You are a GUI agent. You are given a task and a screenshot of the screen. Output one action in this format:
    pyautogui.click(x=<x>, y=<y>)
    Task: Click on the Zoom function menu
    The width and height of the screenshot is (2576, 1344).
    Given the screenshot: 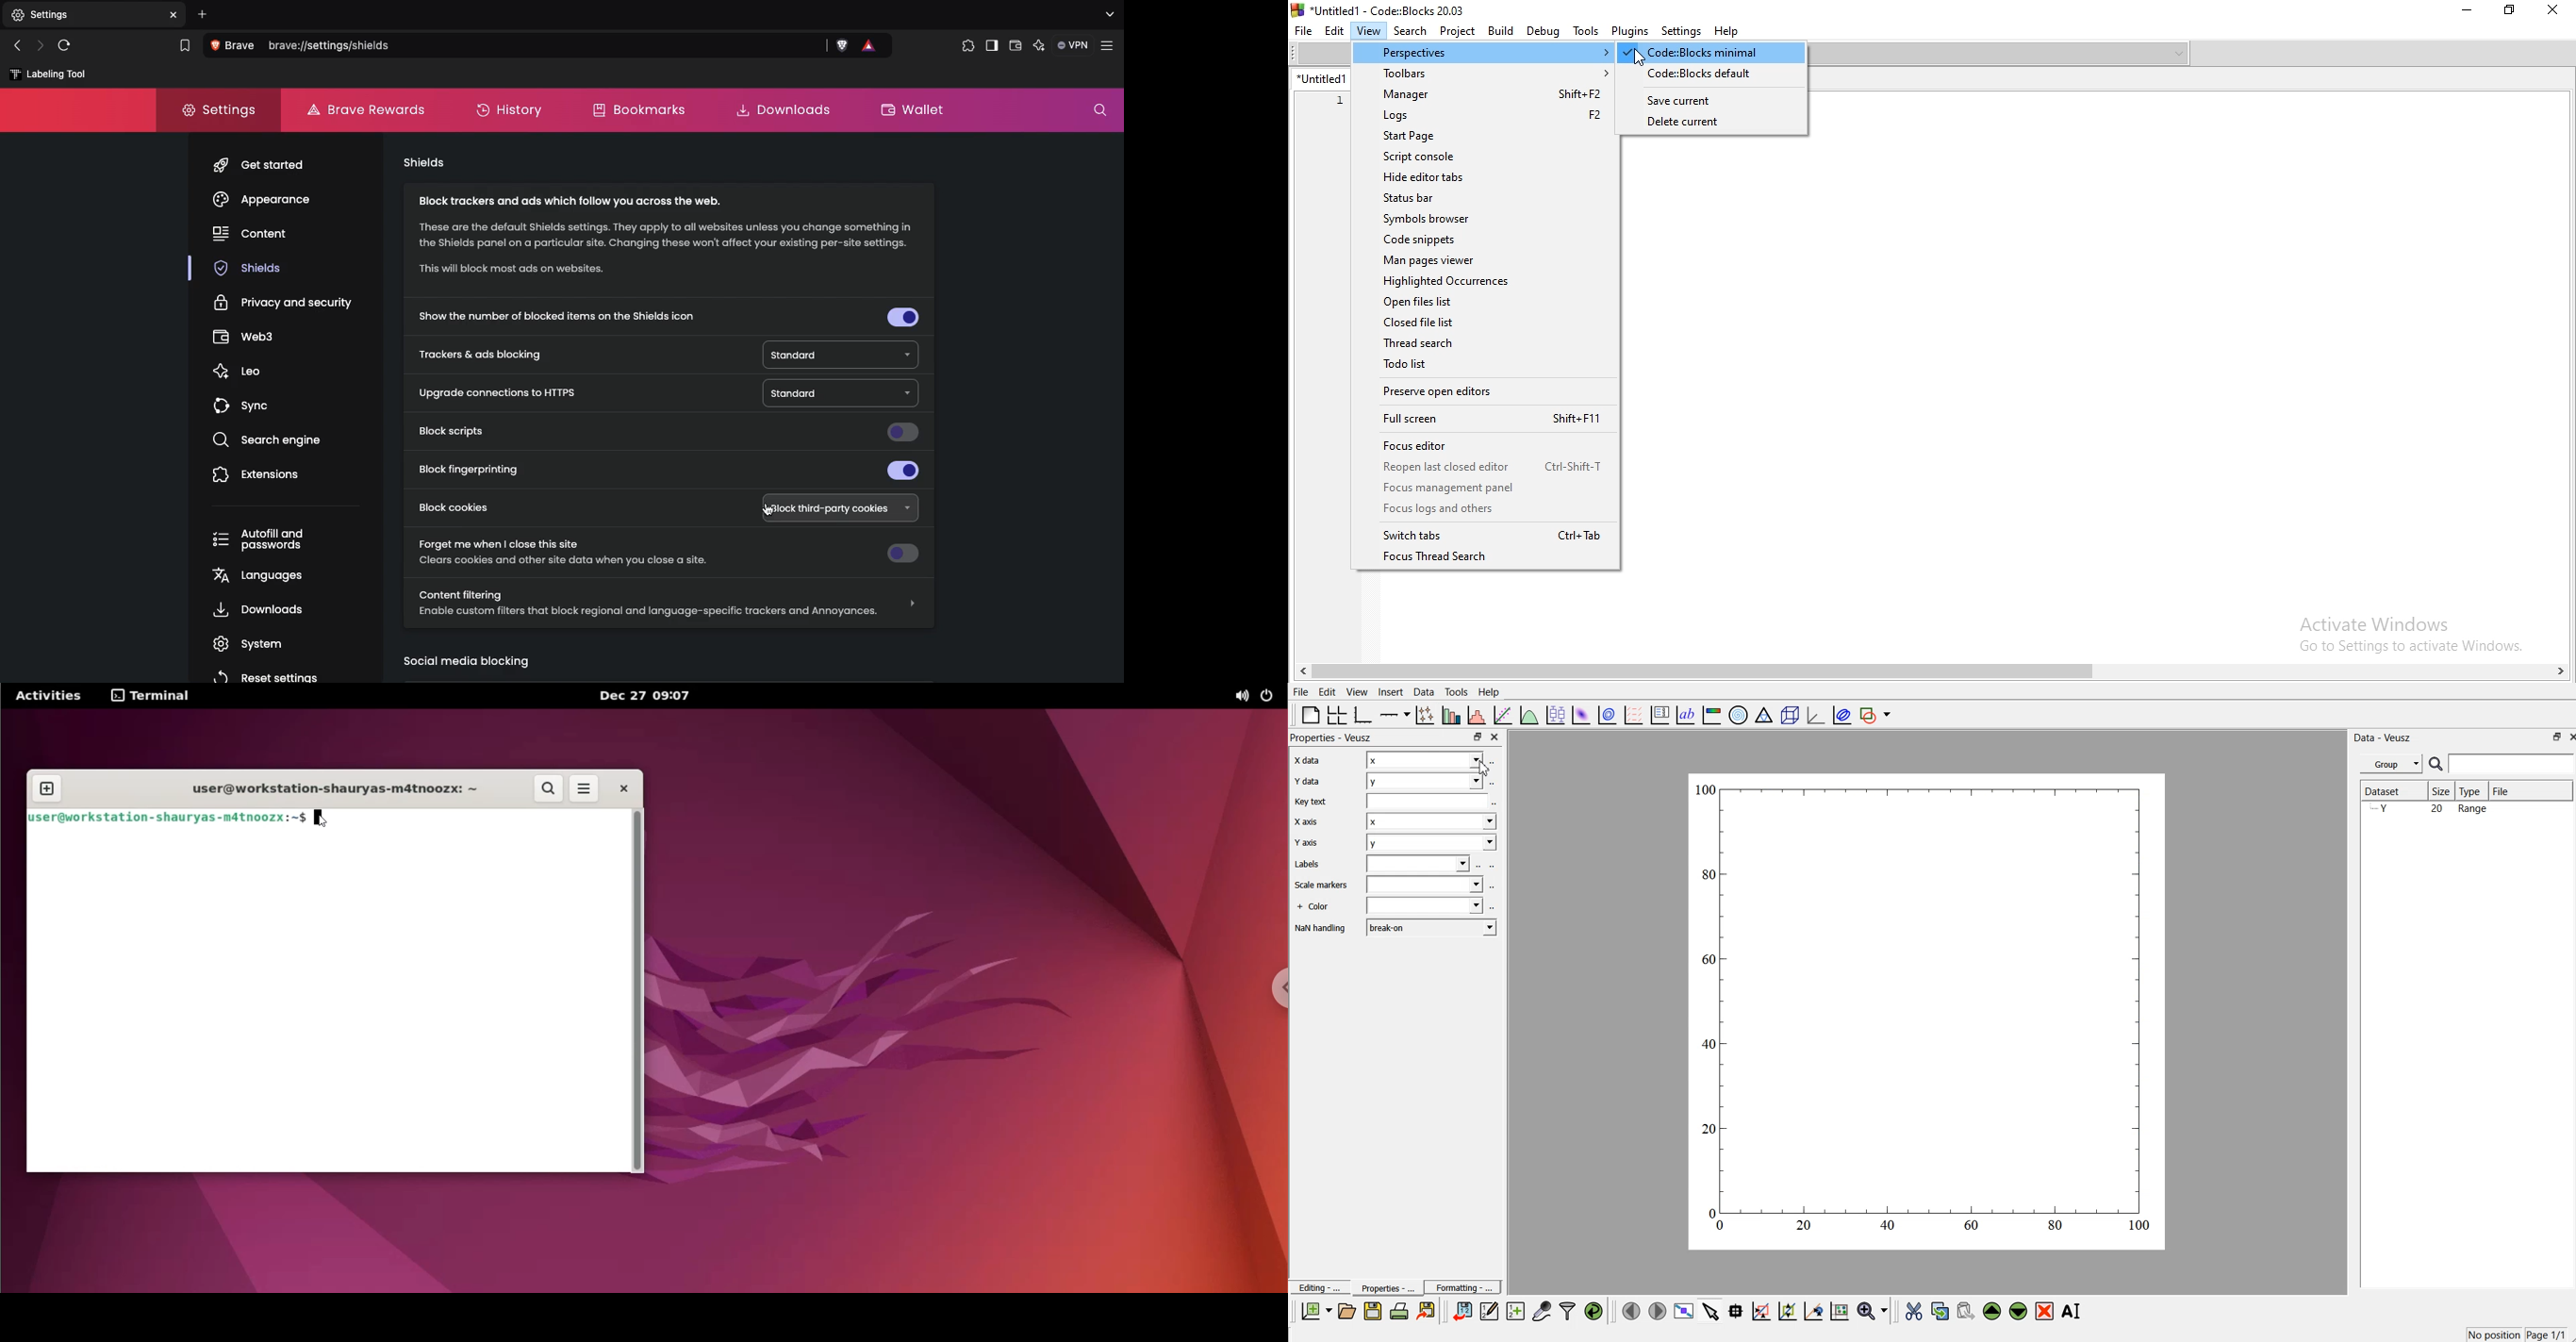 What is the action you would take?
    pyautogui.click(x=1873, y=1310)
    